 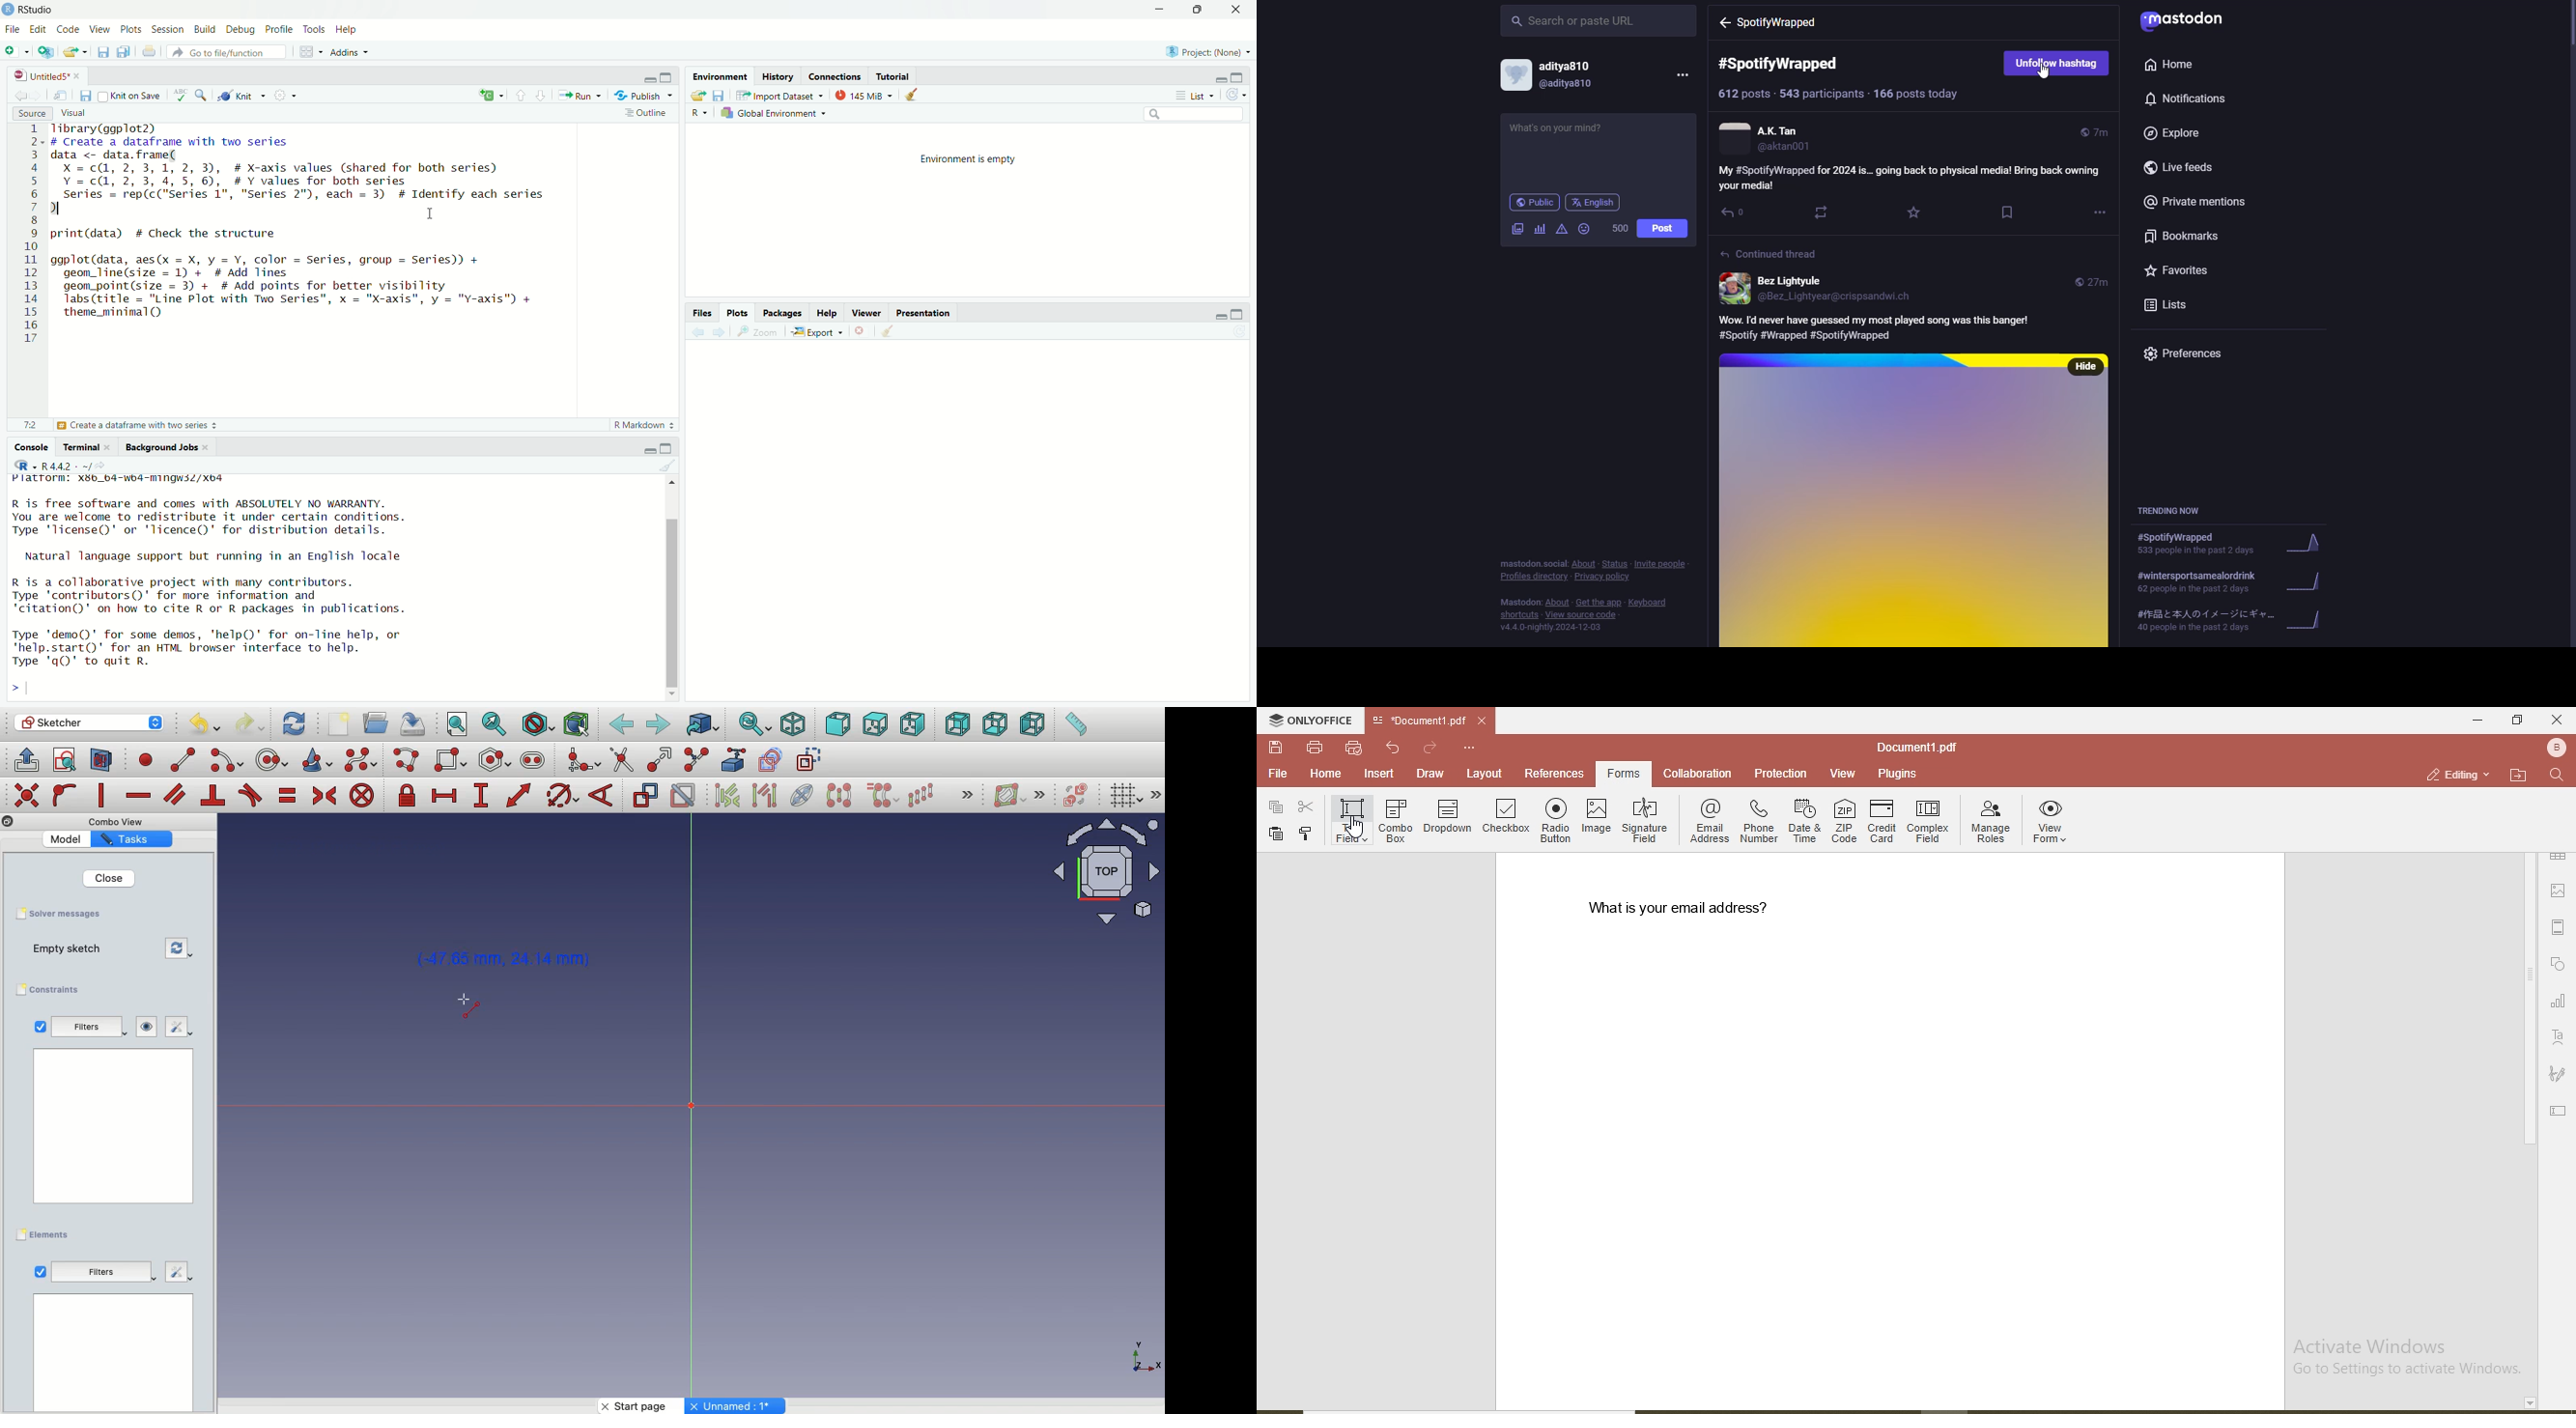 What do you see at coordinates (1773, 23) in the screenshot?
I see `hashtag` at bounding box center [1773, 23].